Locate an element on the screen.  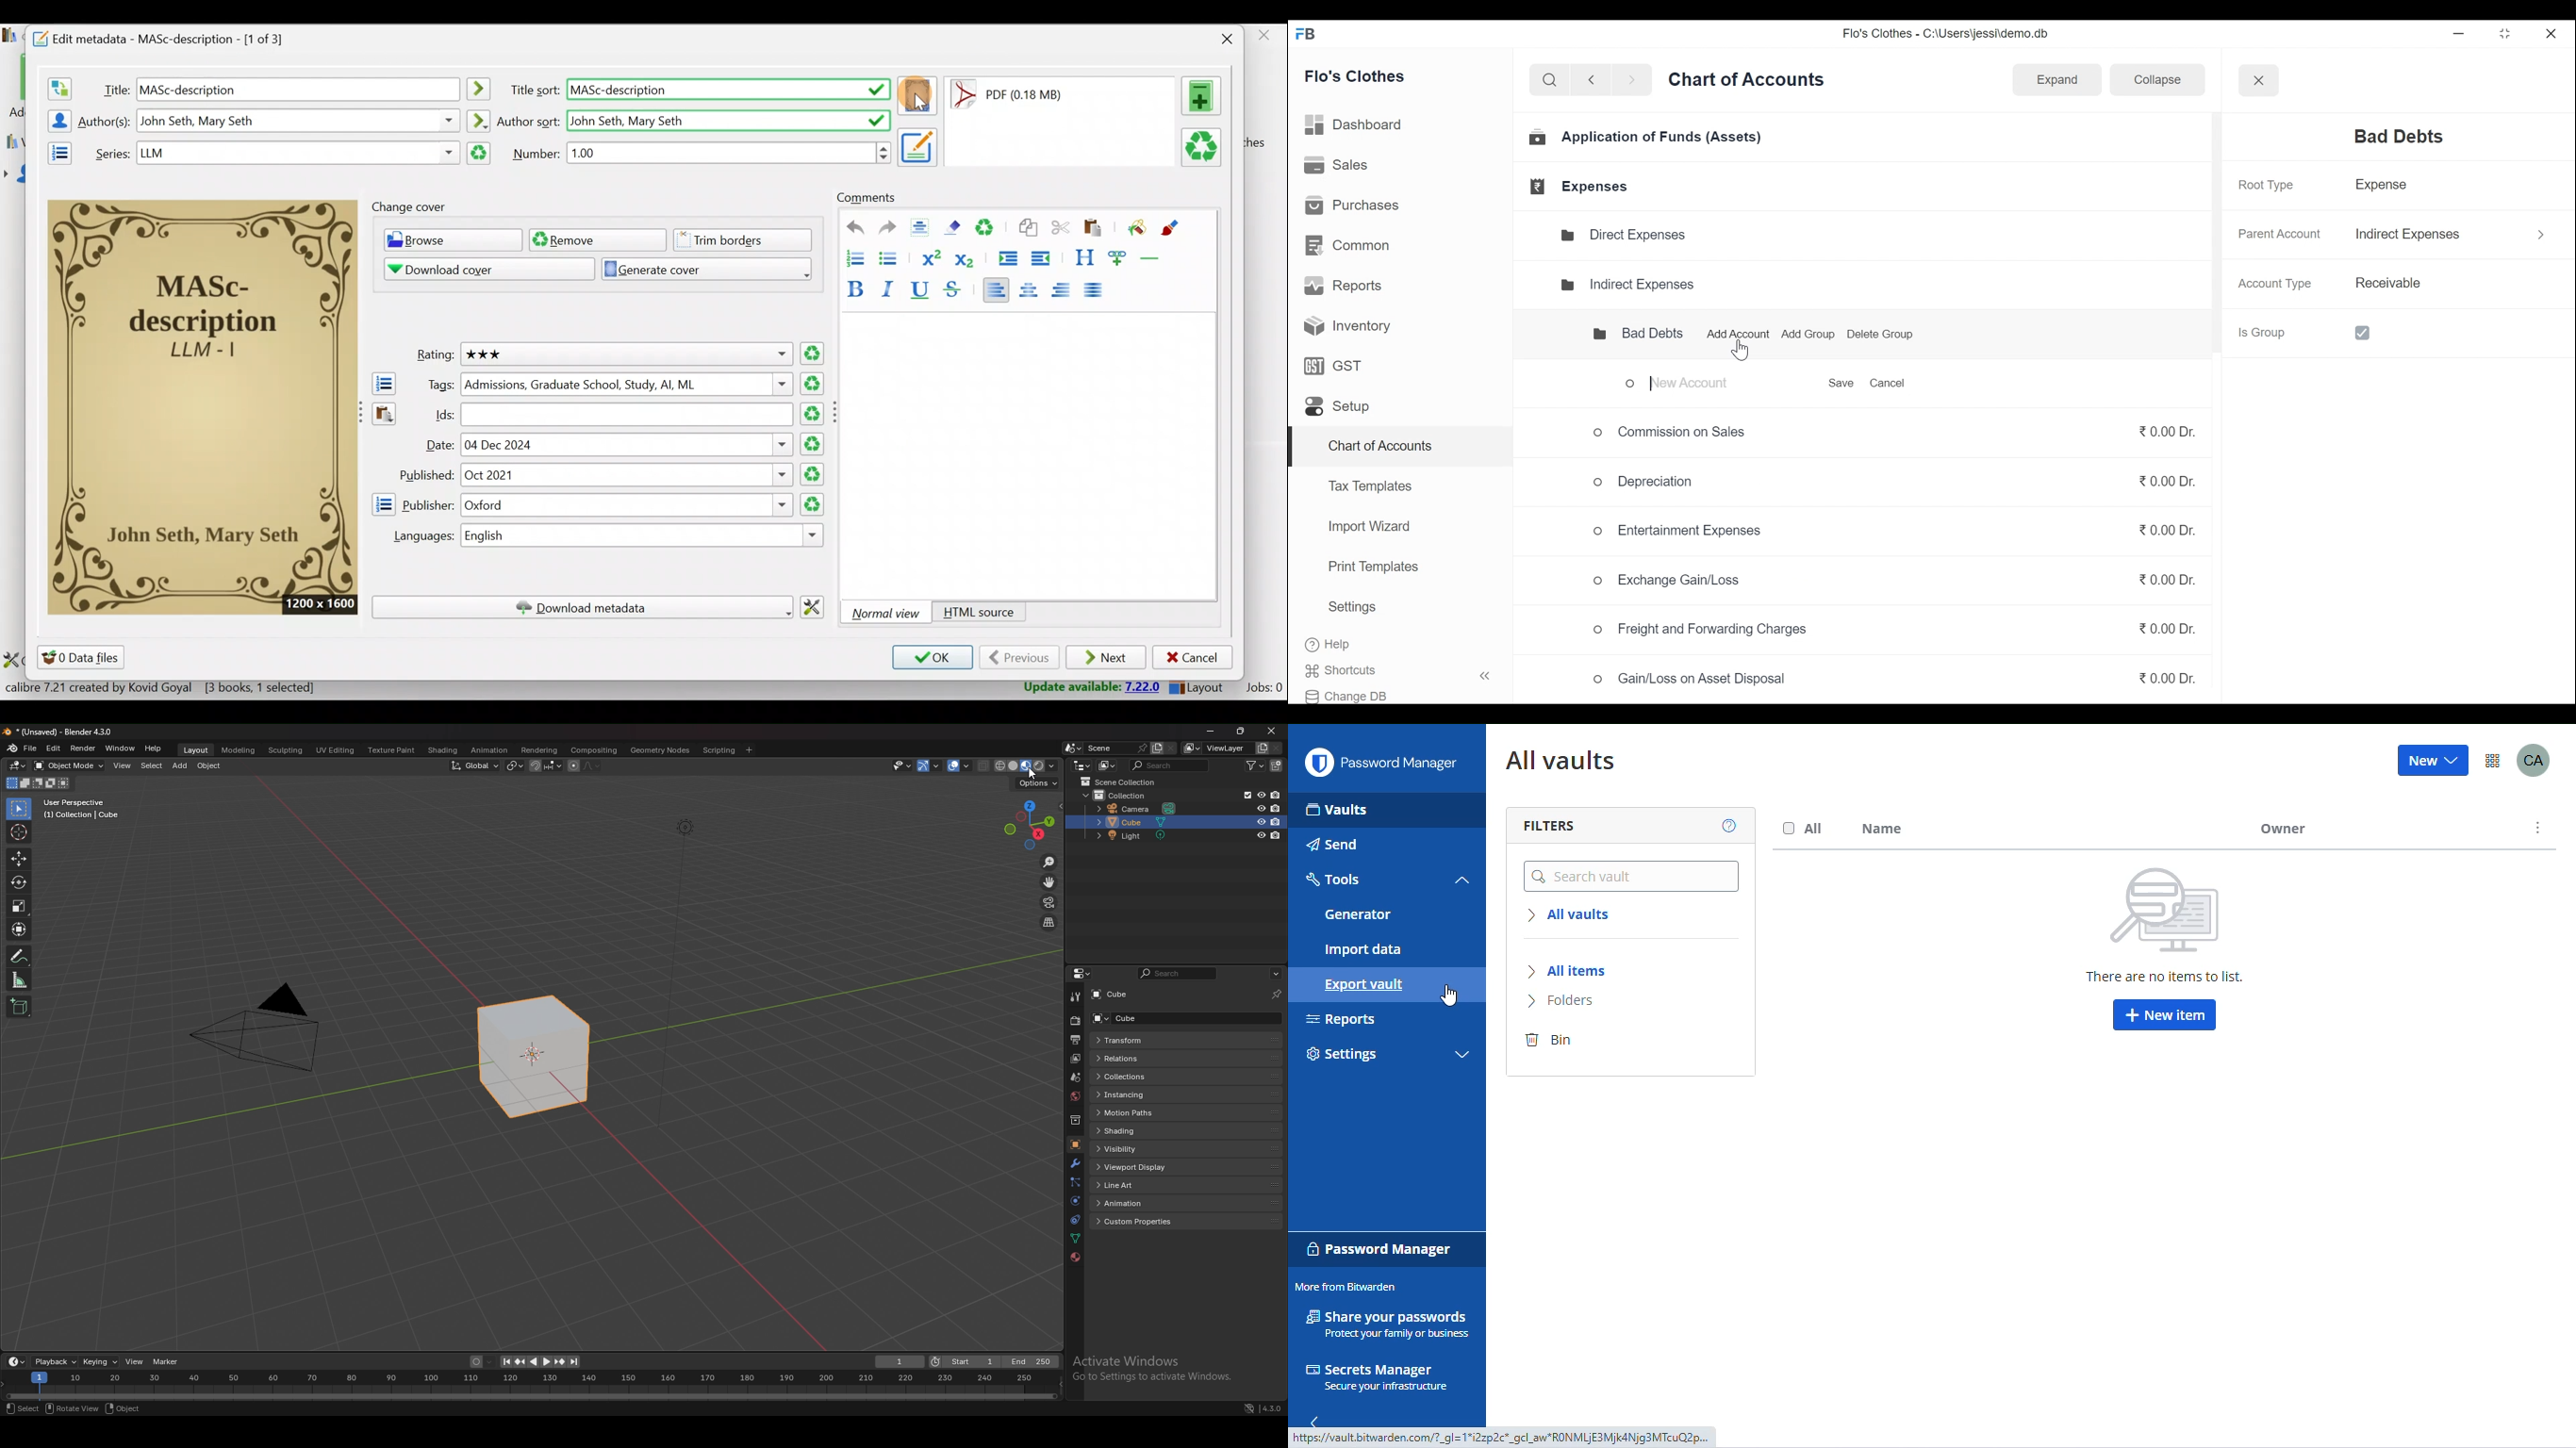
Download cover is located at coordinates (479, 269).